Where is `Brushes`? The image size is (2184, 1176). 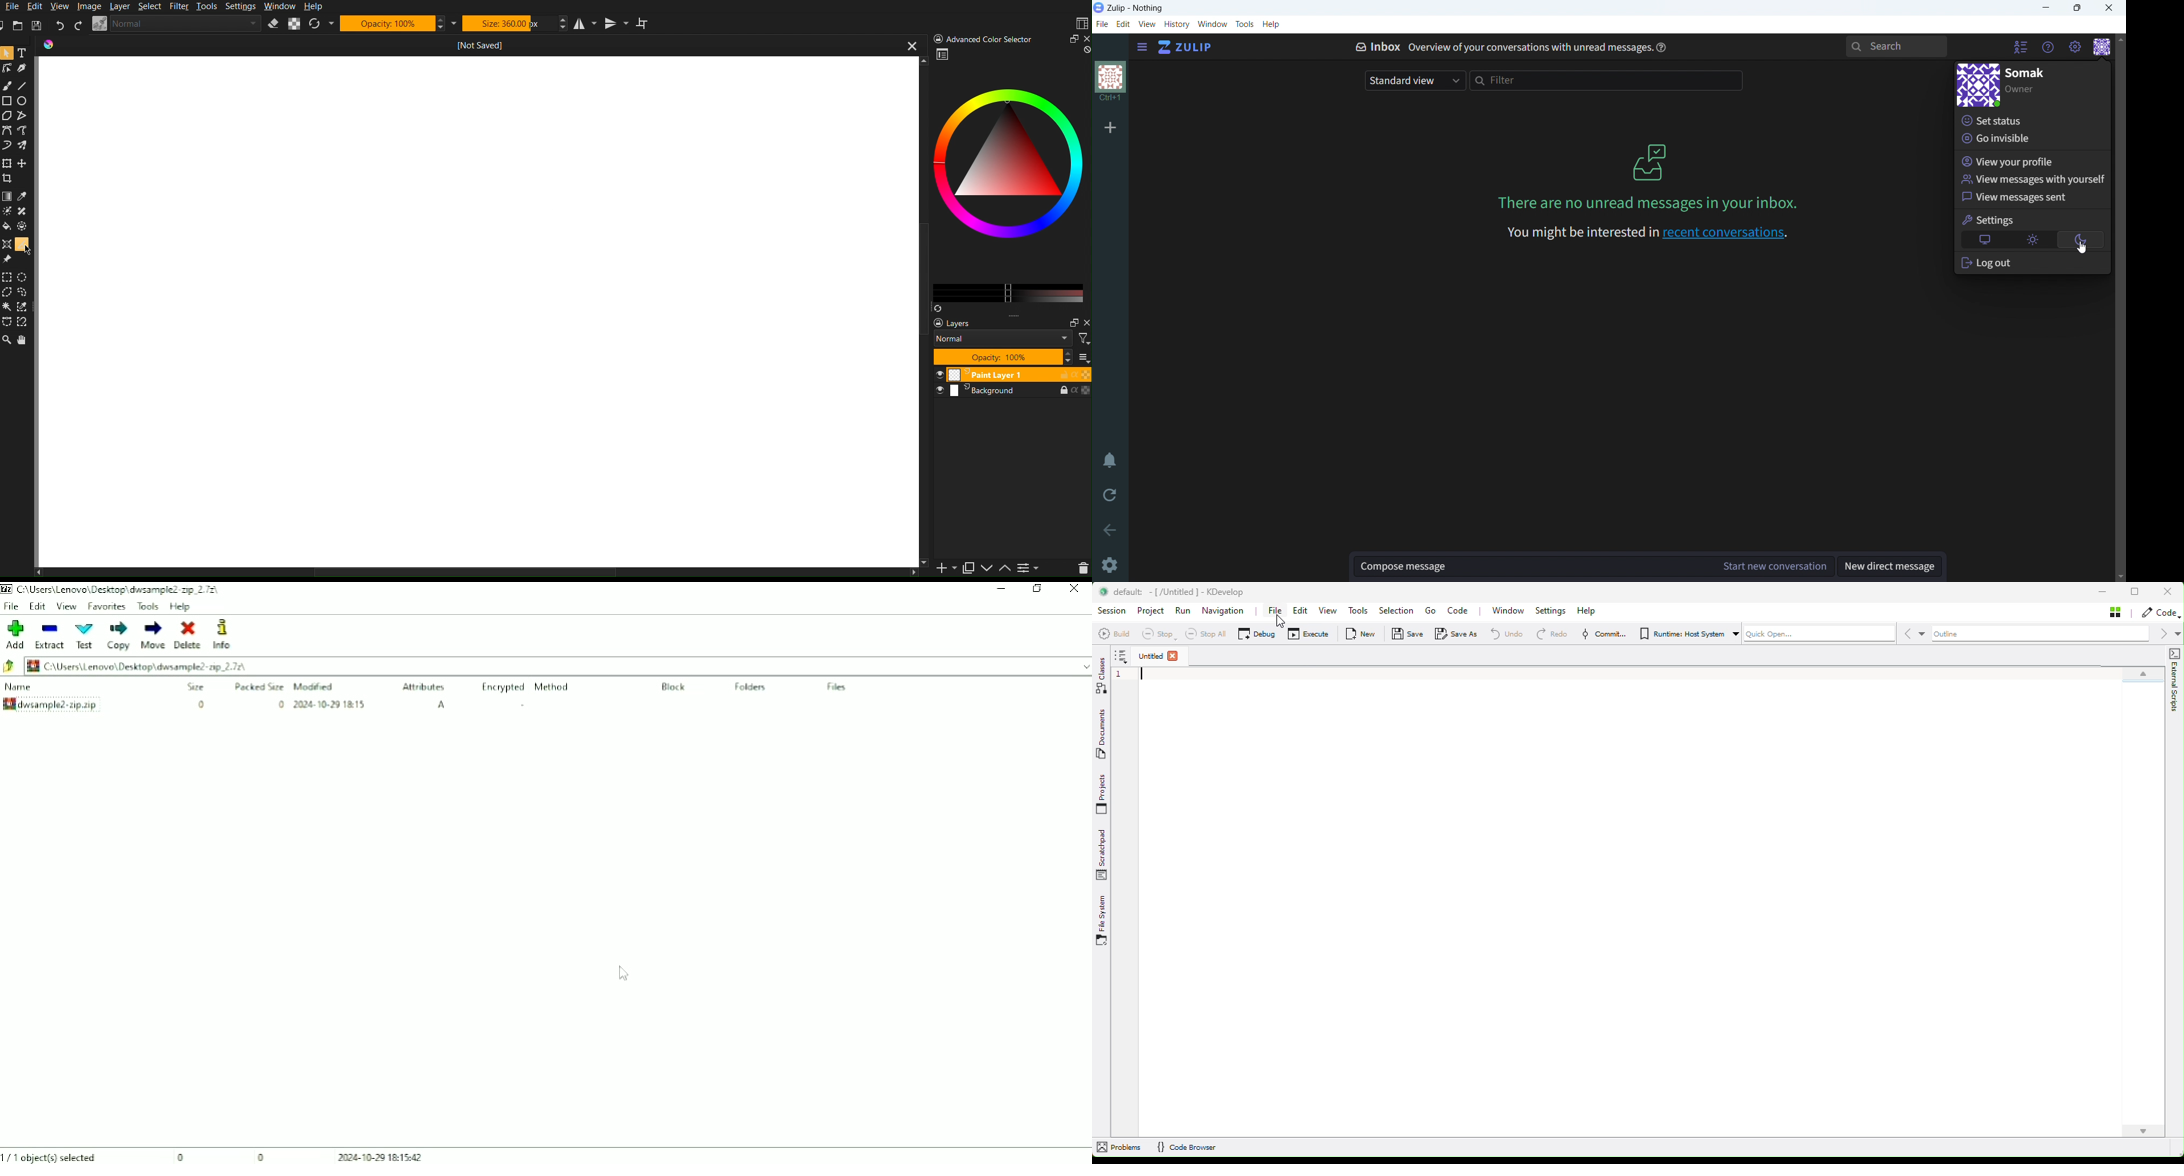
Brushes is located at coordinates (24, 145).